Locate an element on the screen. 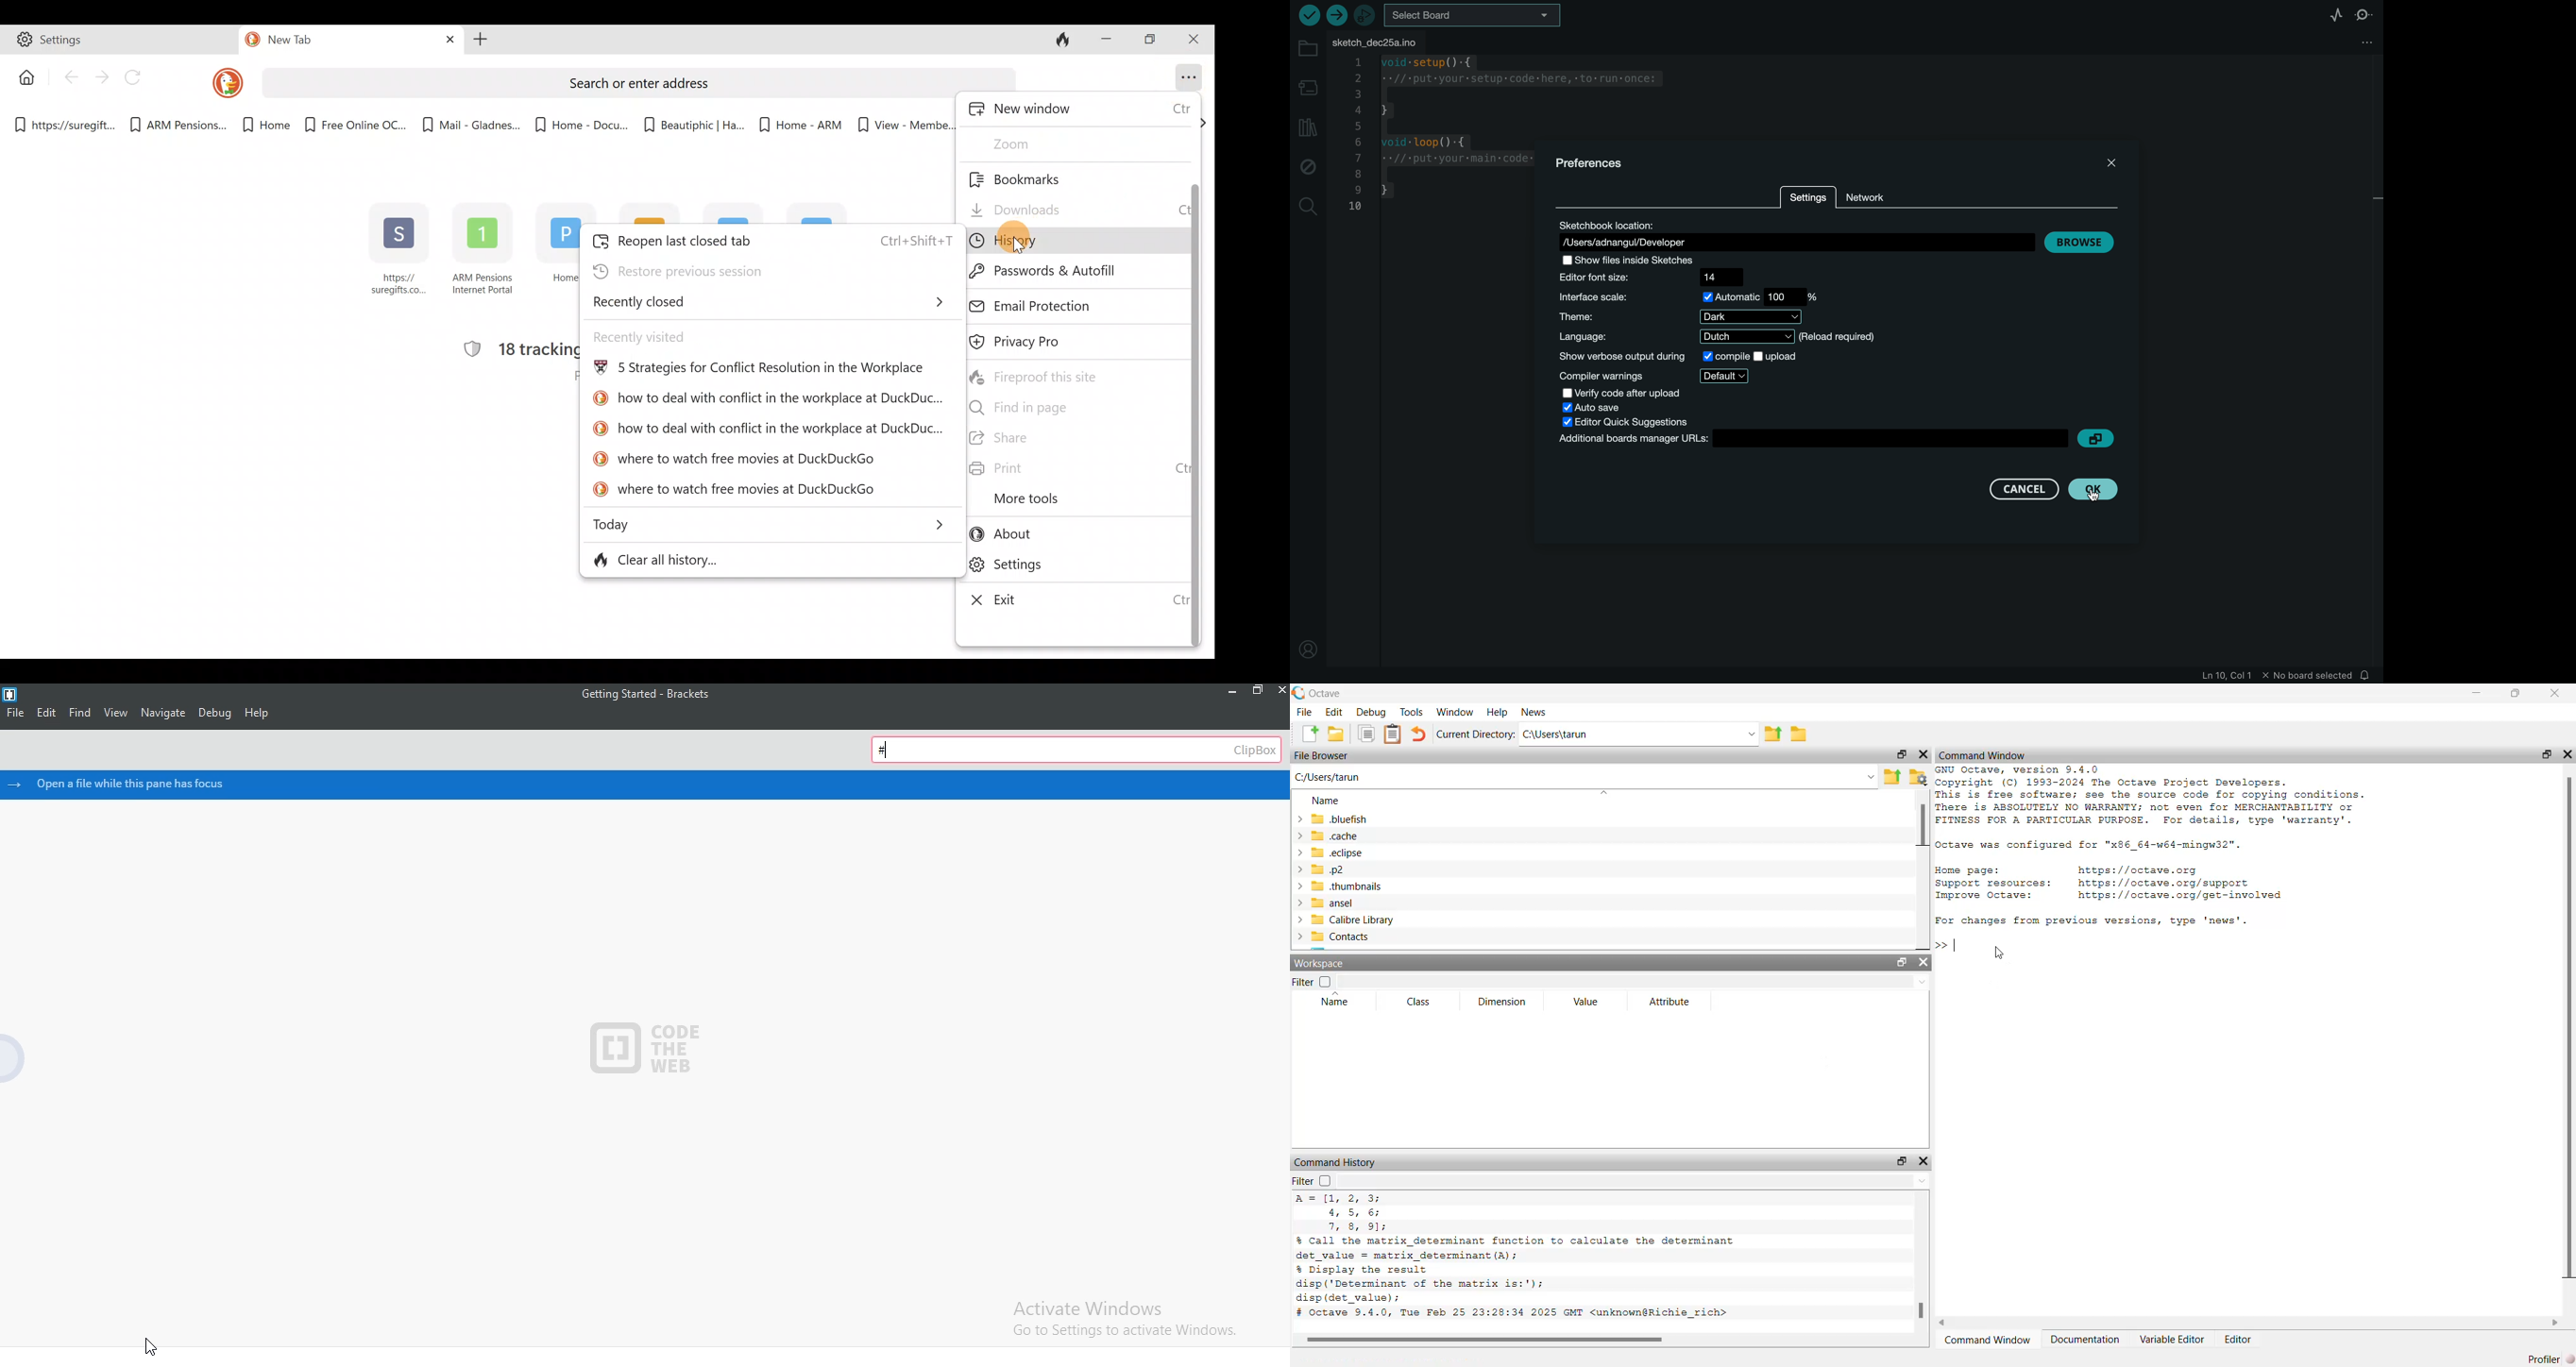  ARM Pensions Internet Portal is located at coordinates (485, 253).